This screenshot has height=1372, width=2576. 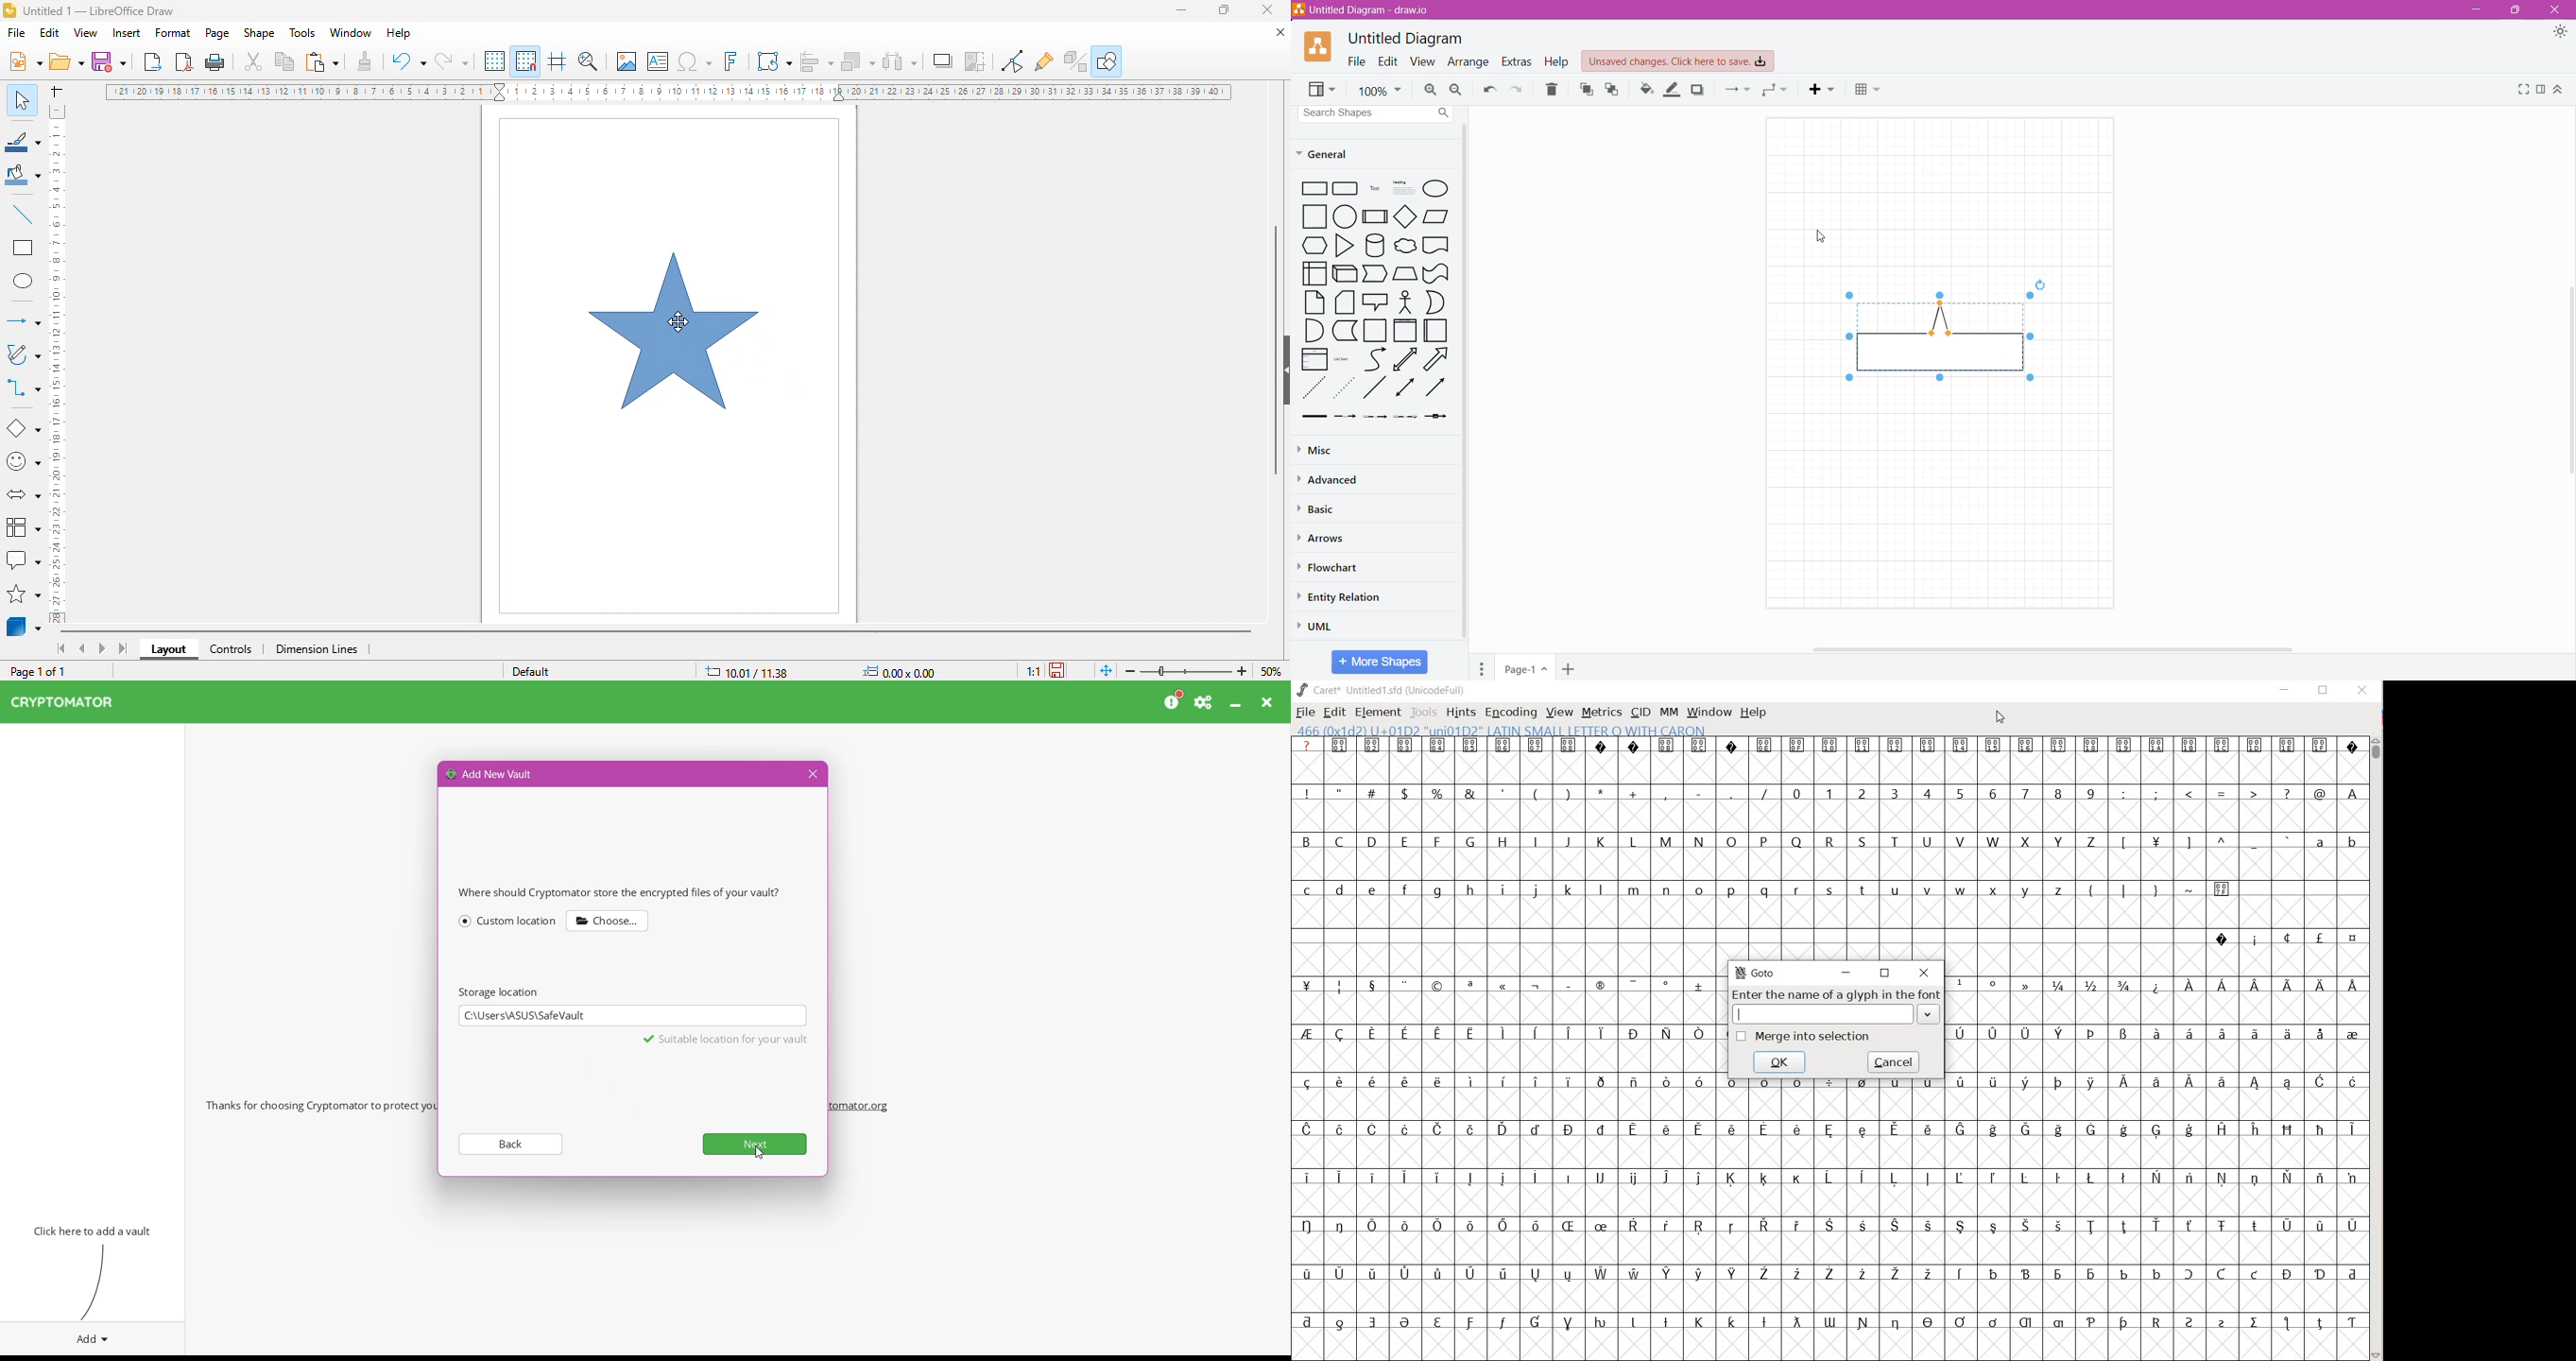 I want to click on UM, so click(x=1320, y=626).